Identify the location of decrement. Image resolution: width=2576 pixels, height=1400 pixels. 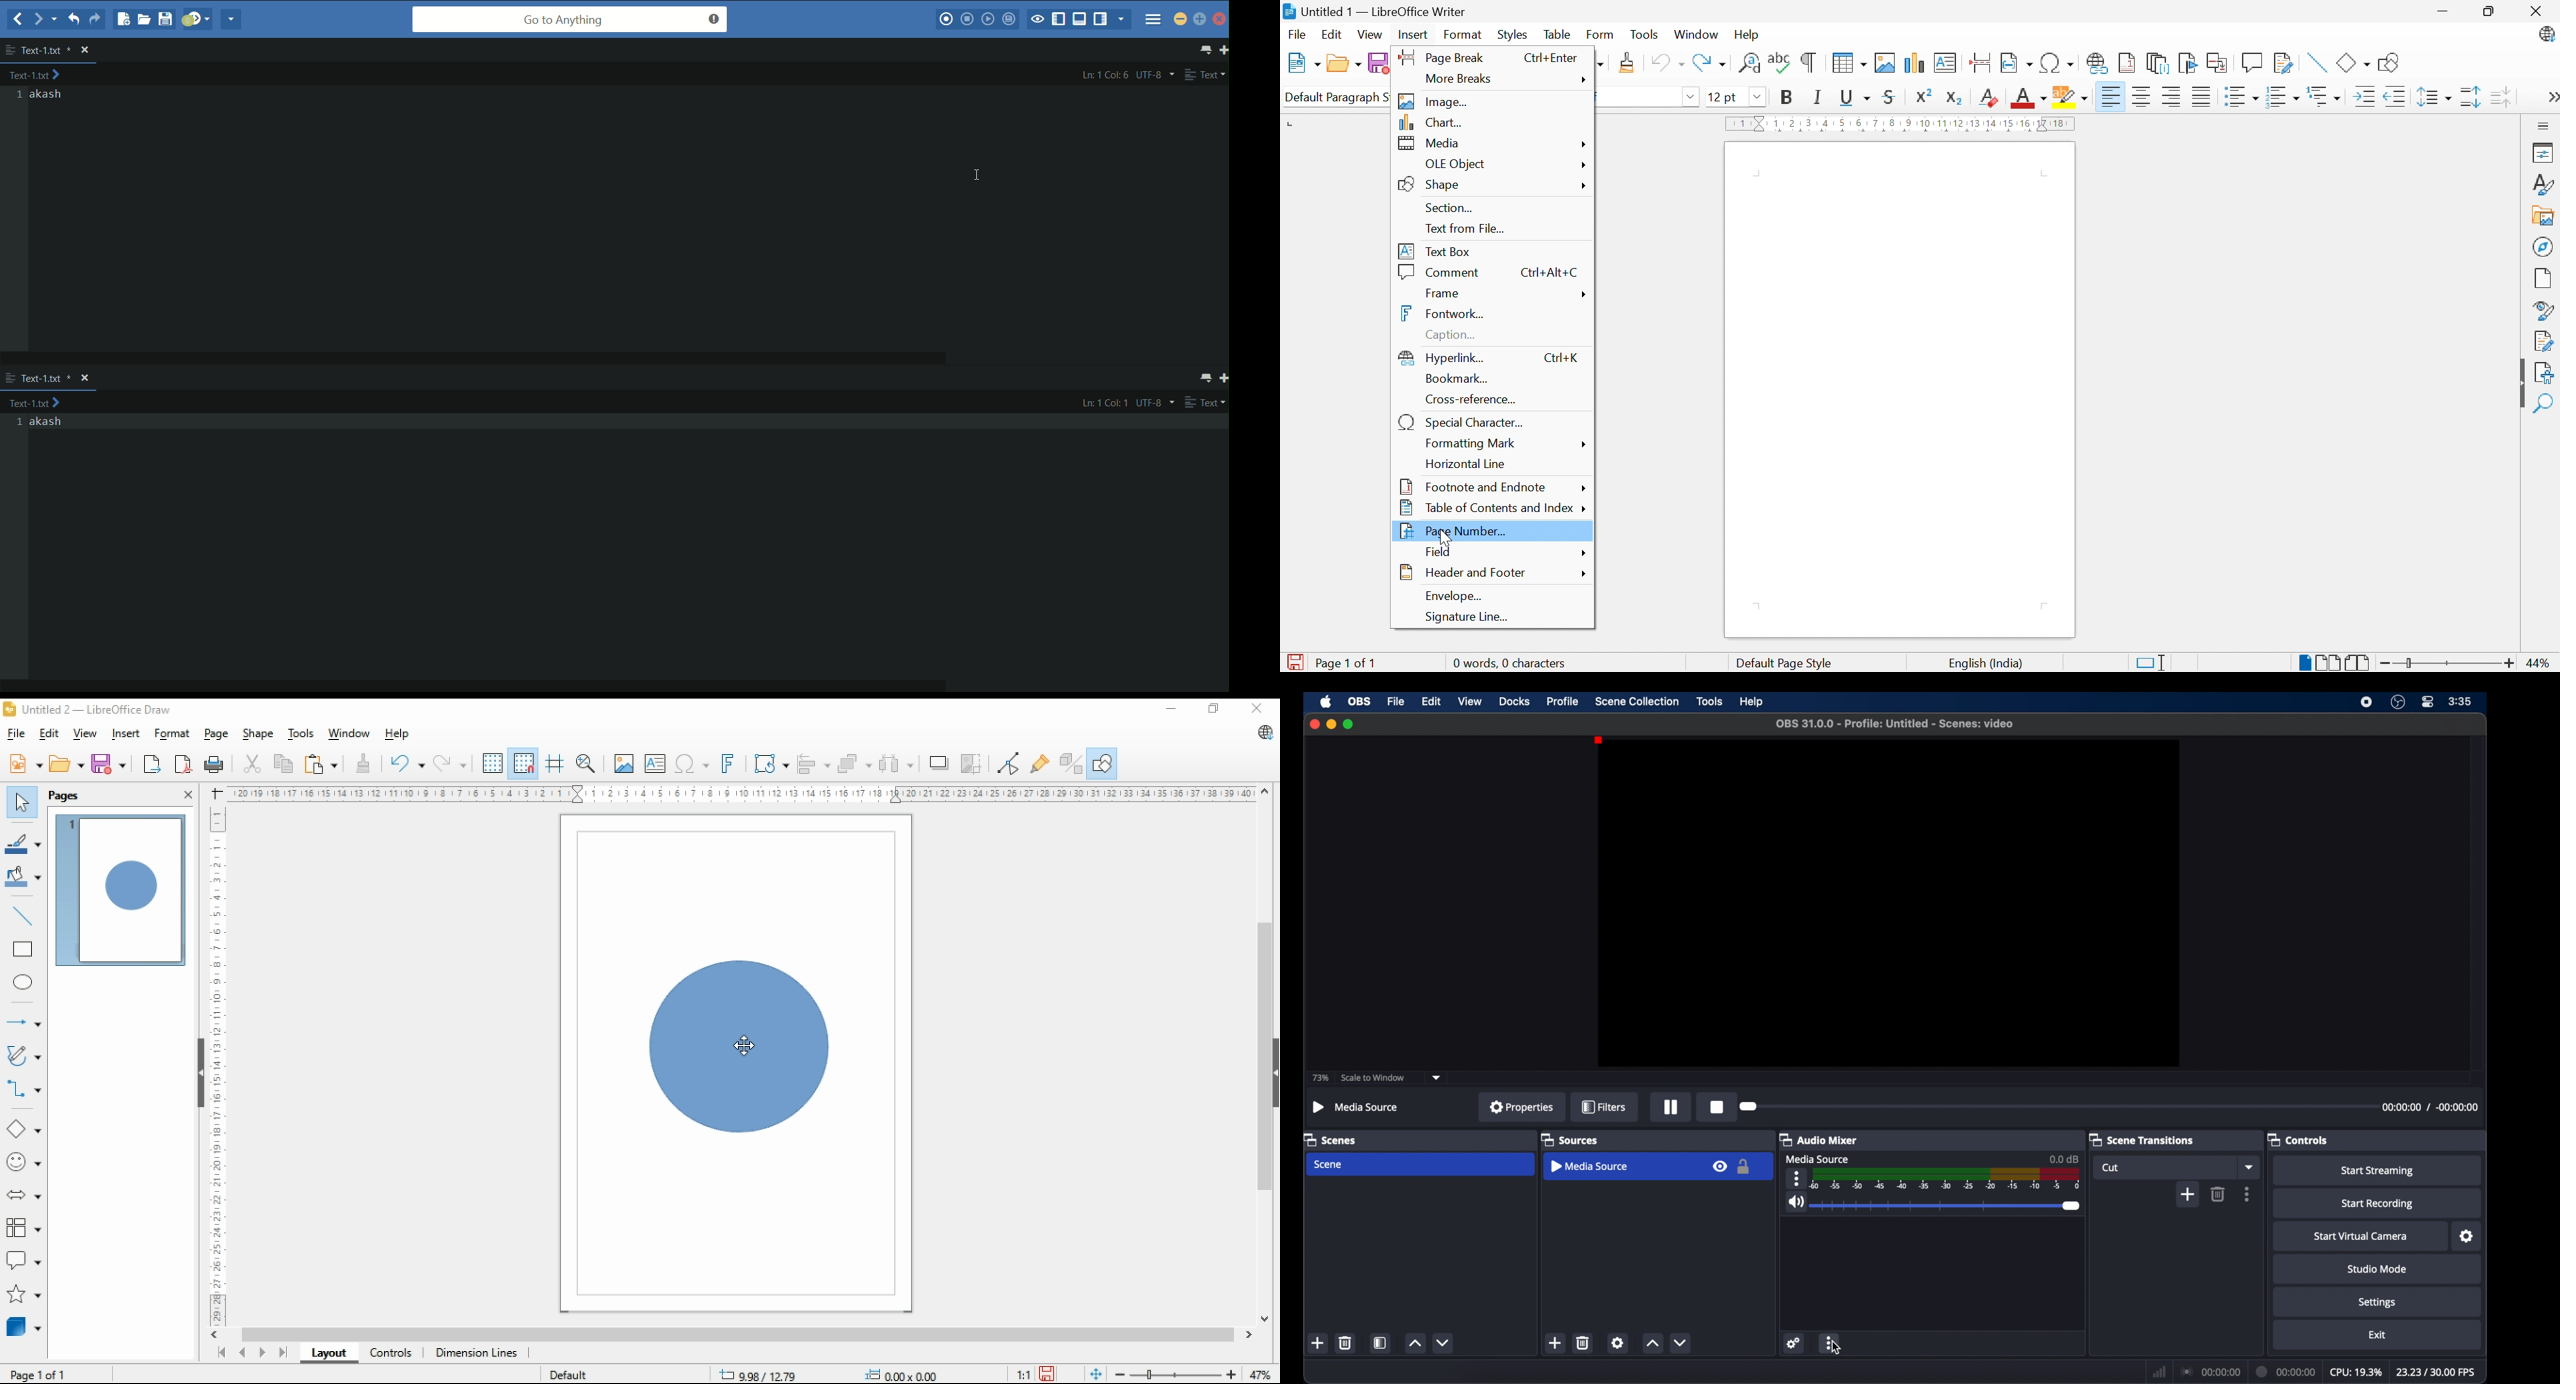
(1680, 1342).